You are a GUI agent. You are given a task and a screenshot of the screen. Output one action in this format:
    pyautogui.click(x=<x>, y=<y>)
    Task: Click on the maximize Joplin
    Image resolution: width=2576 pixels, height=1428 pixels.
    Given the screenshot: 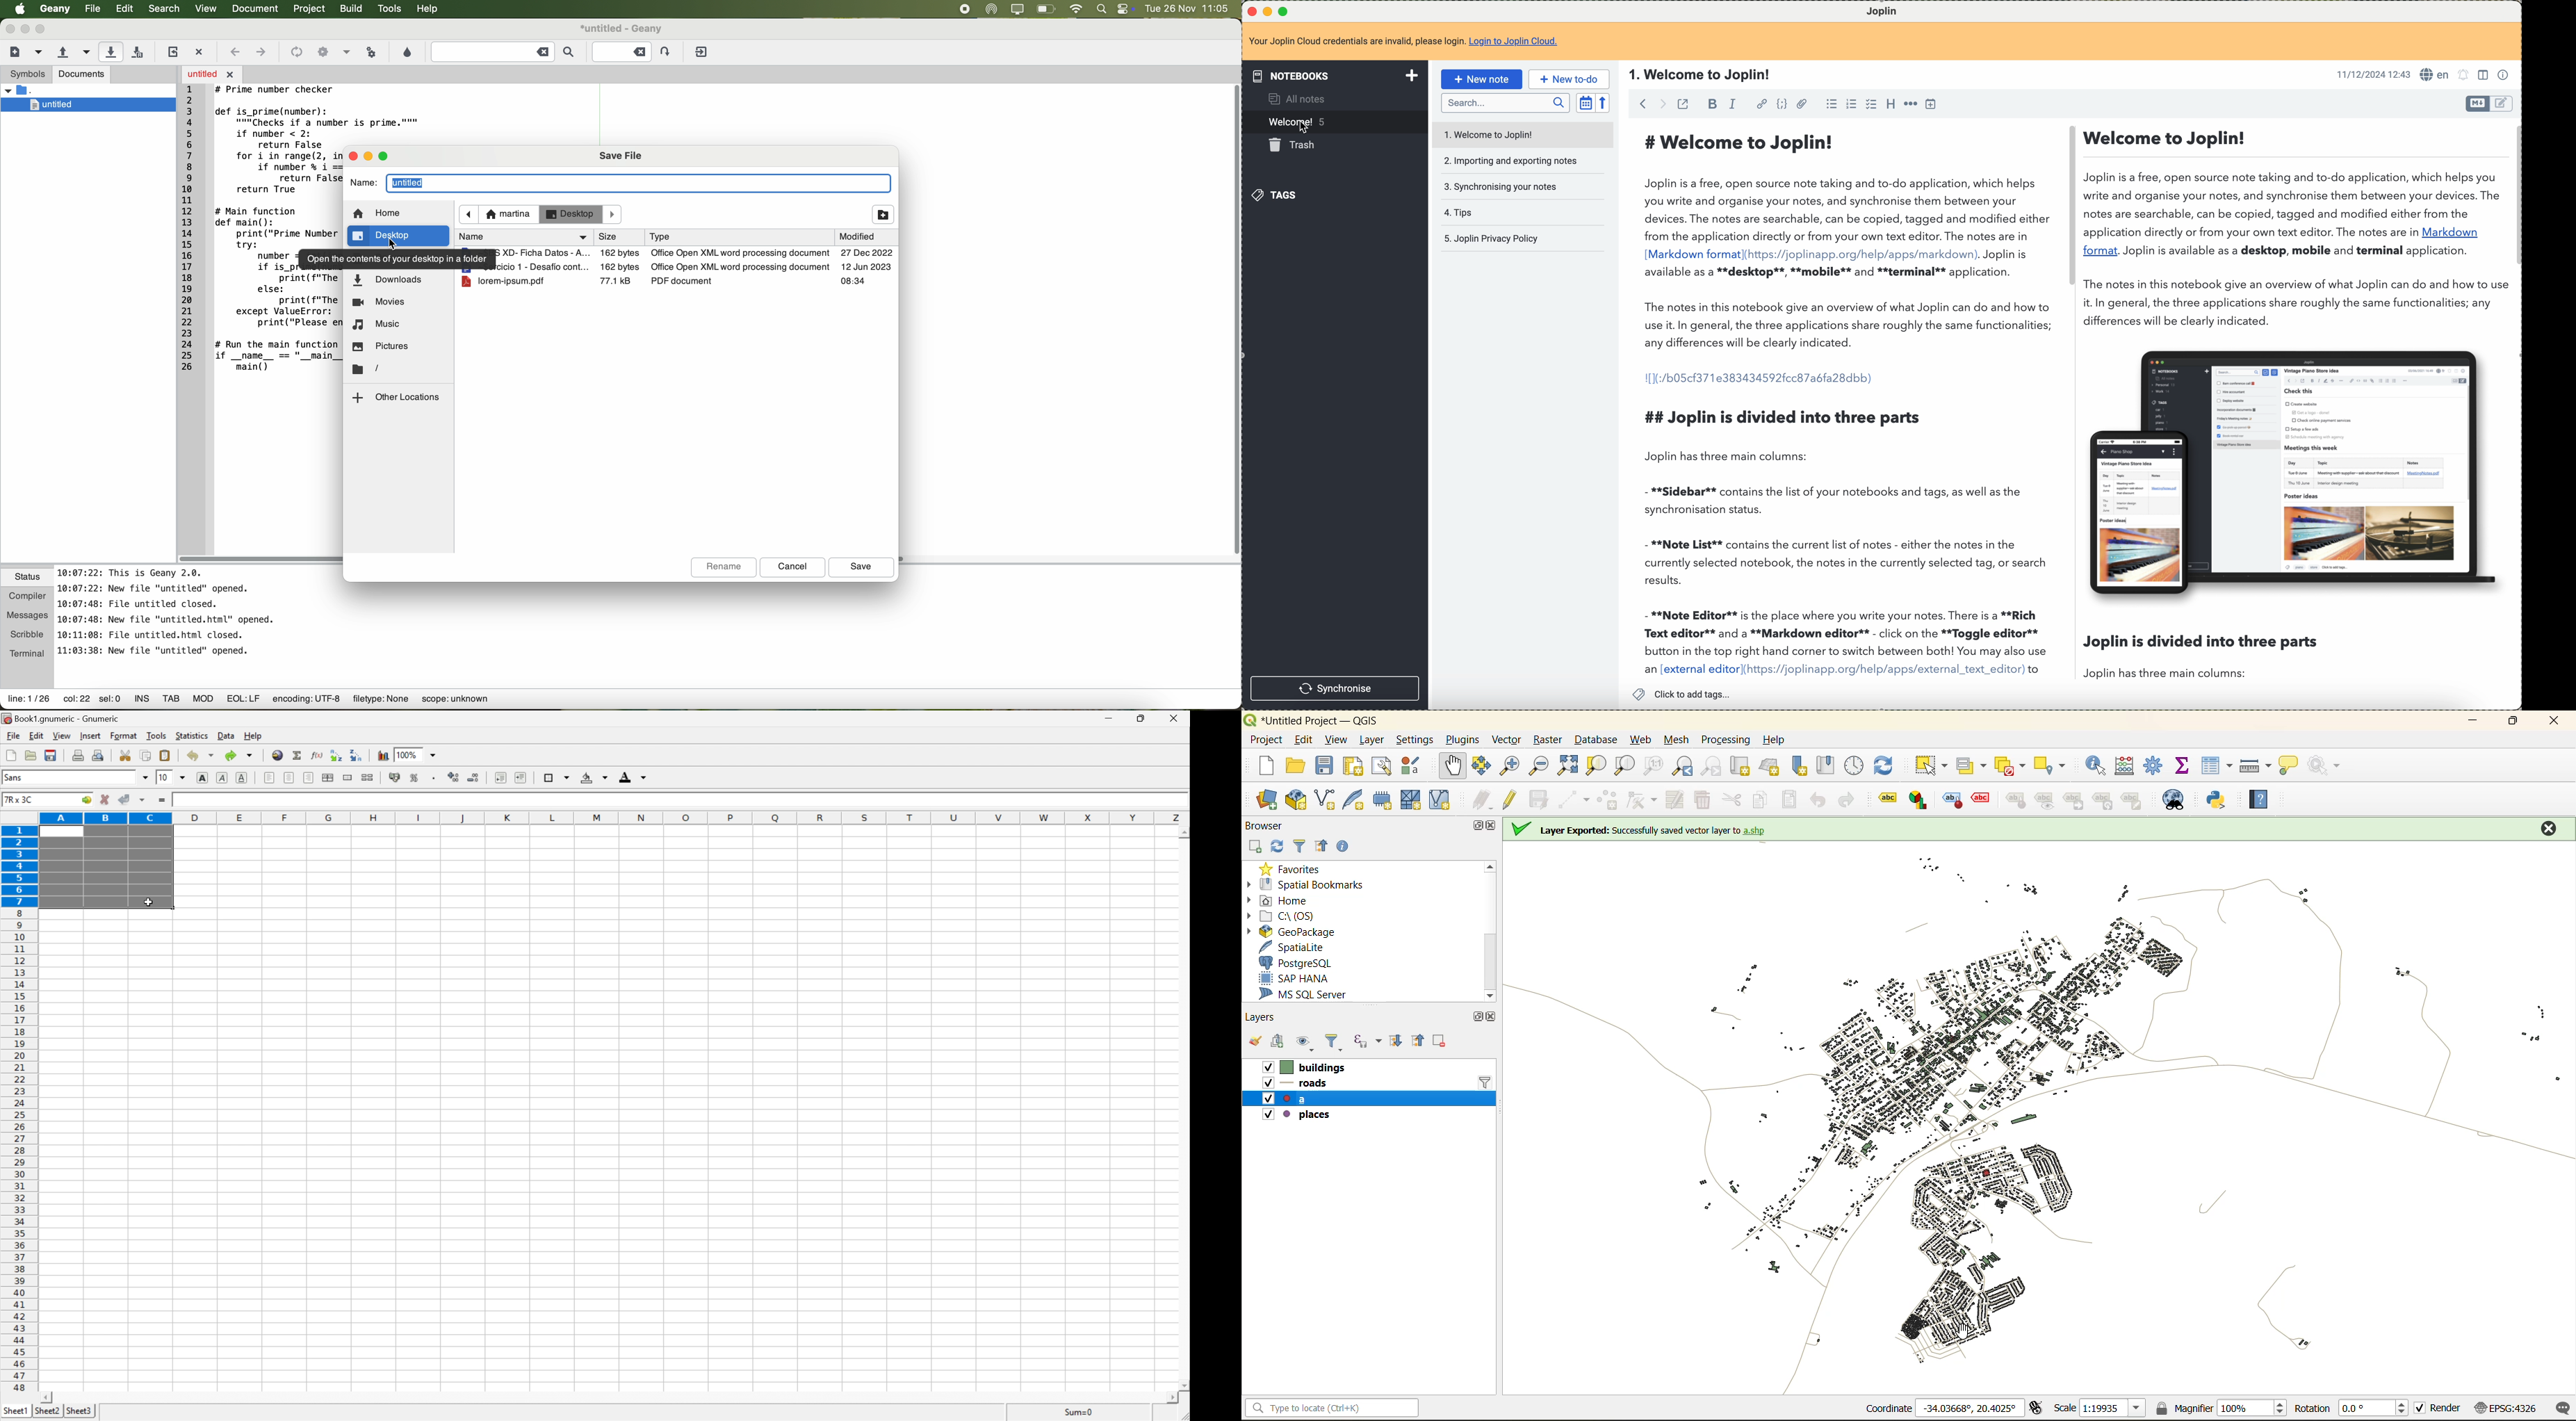 What is the action you would take?
    pyautogui.click(x=1285, y=12)
    